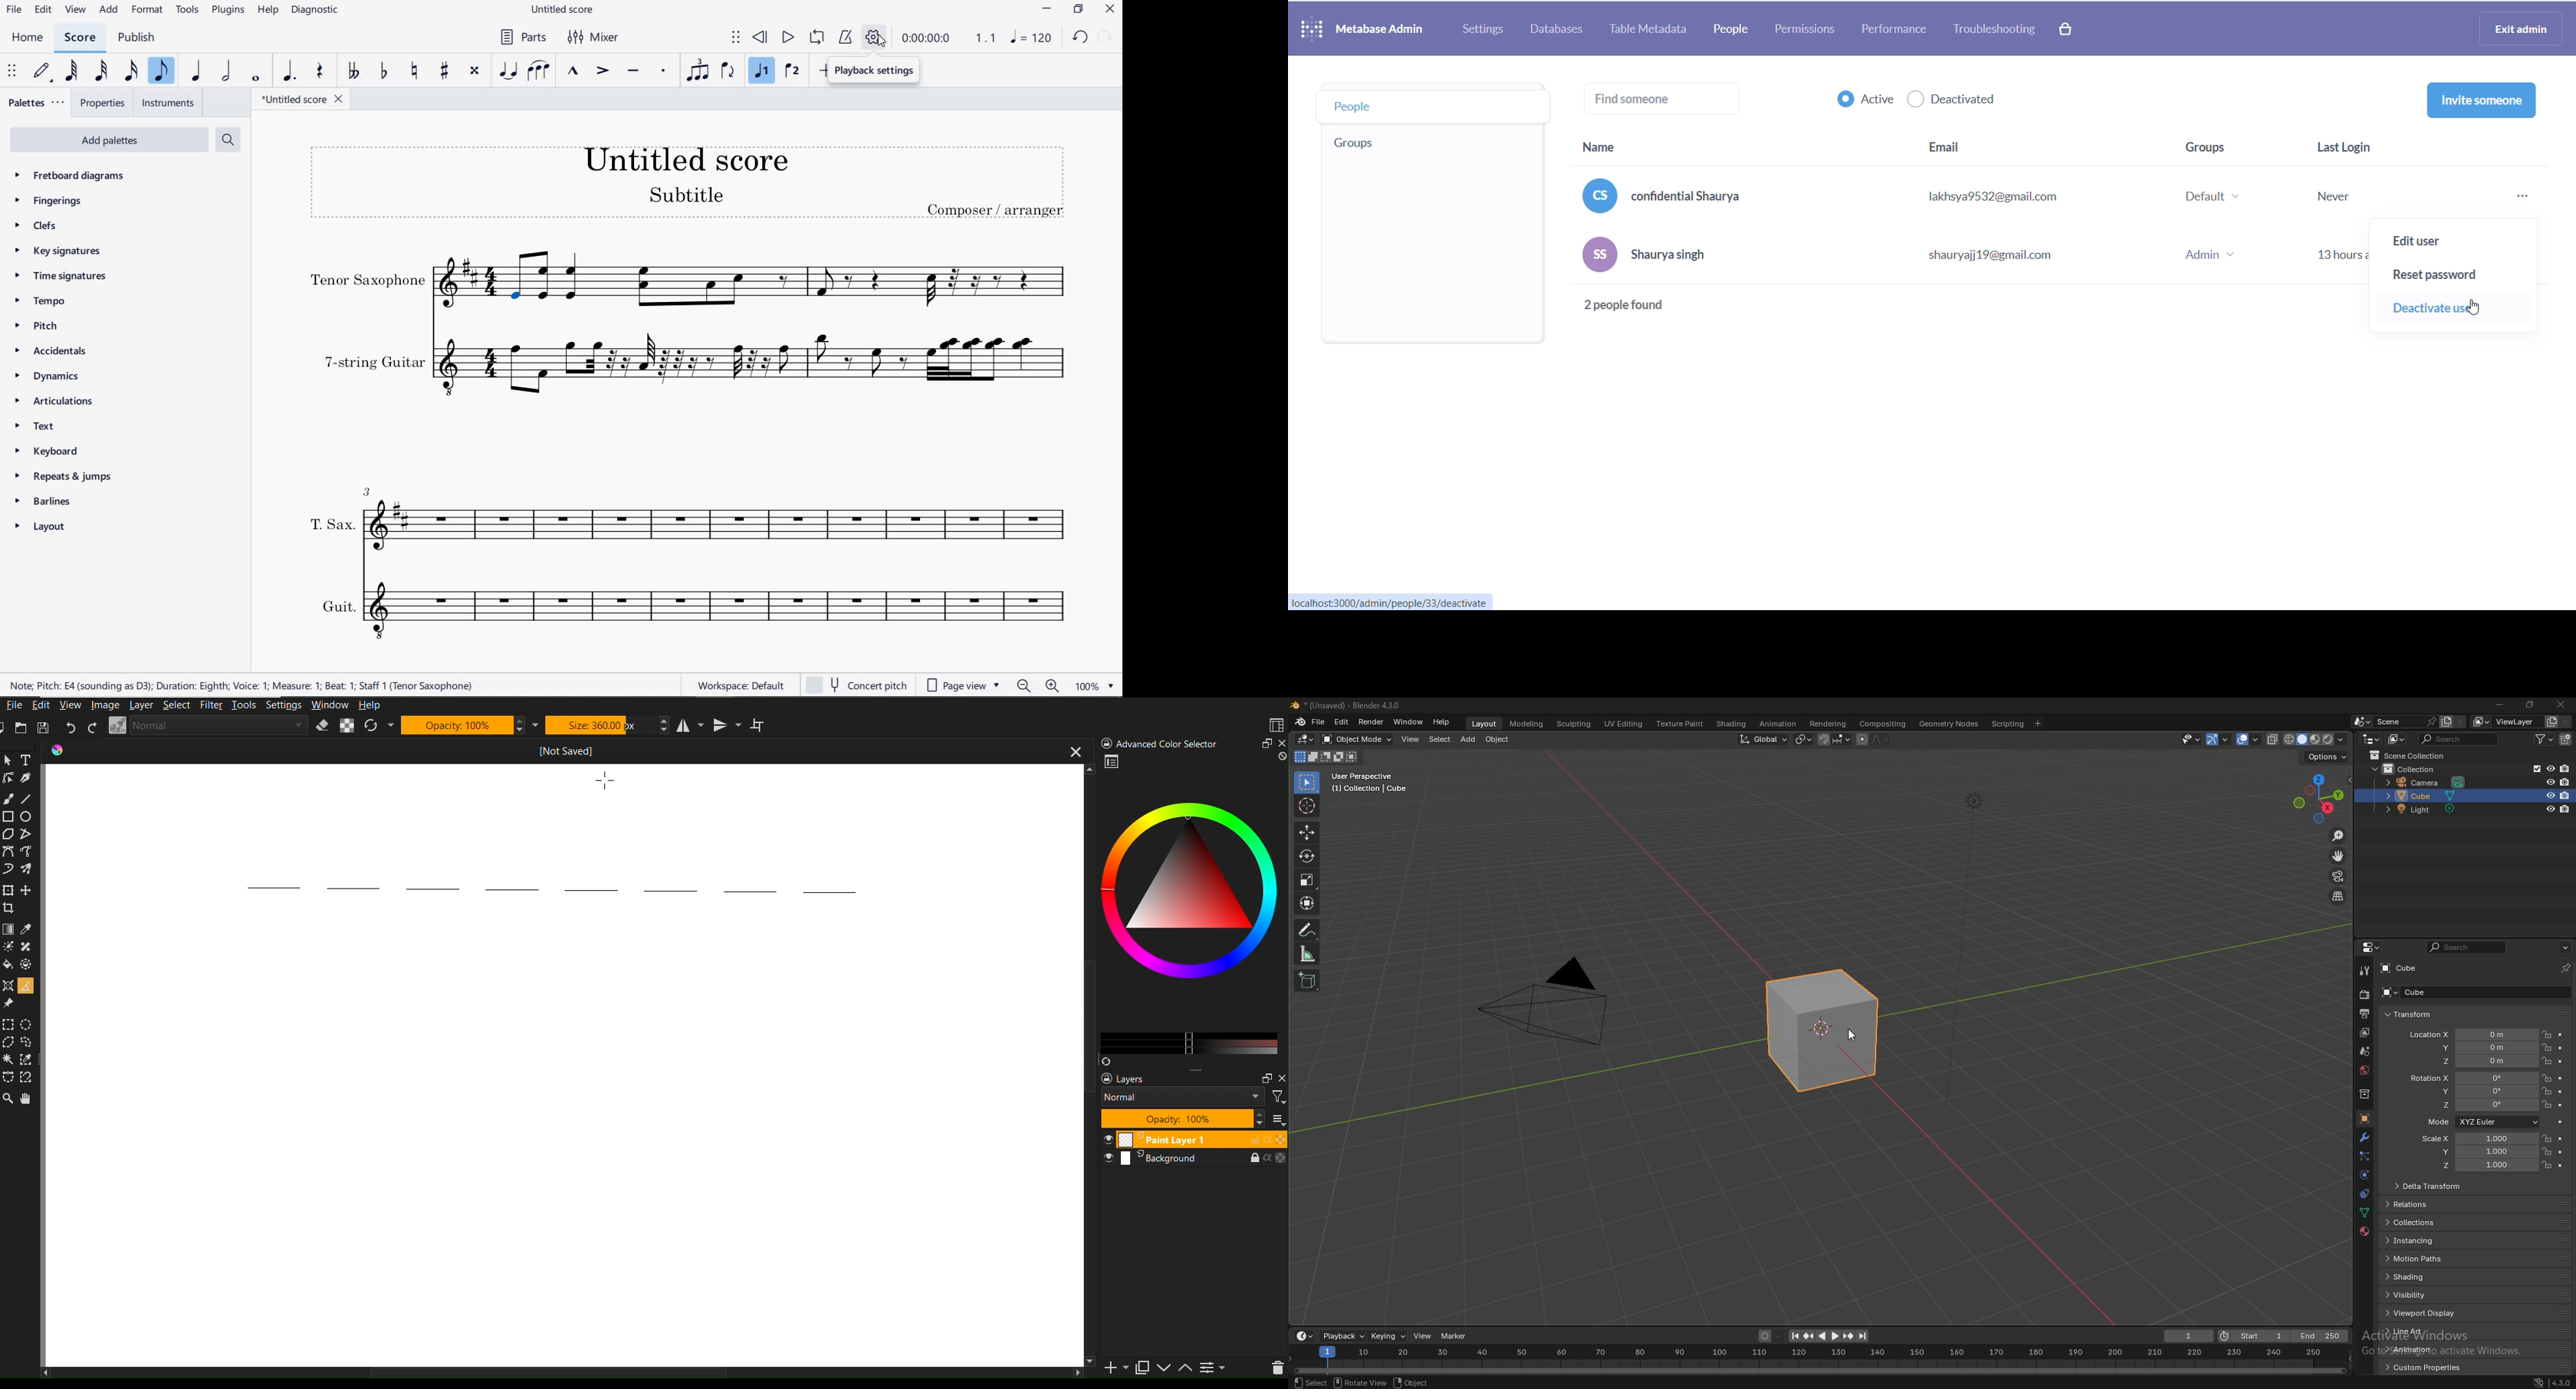 This screenshot has width=2576, height=1400. Describe the element at coordinates (2565, 796) in the screenshot. I see `disable in renders` at that location.